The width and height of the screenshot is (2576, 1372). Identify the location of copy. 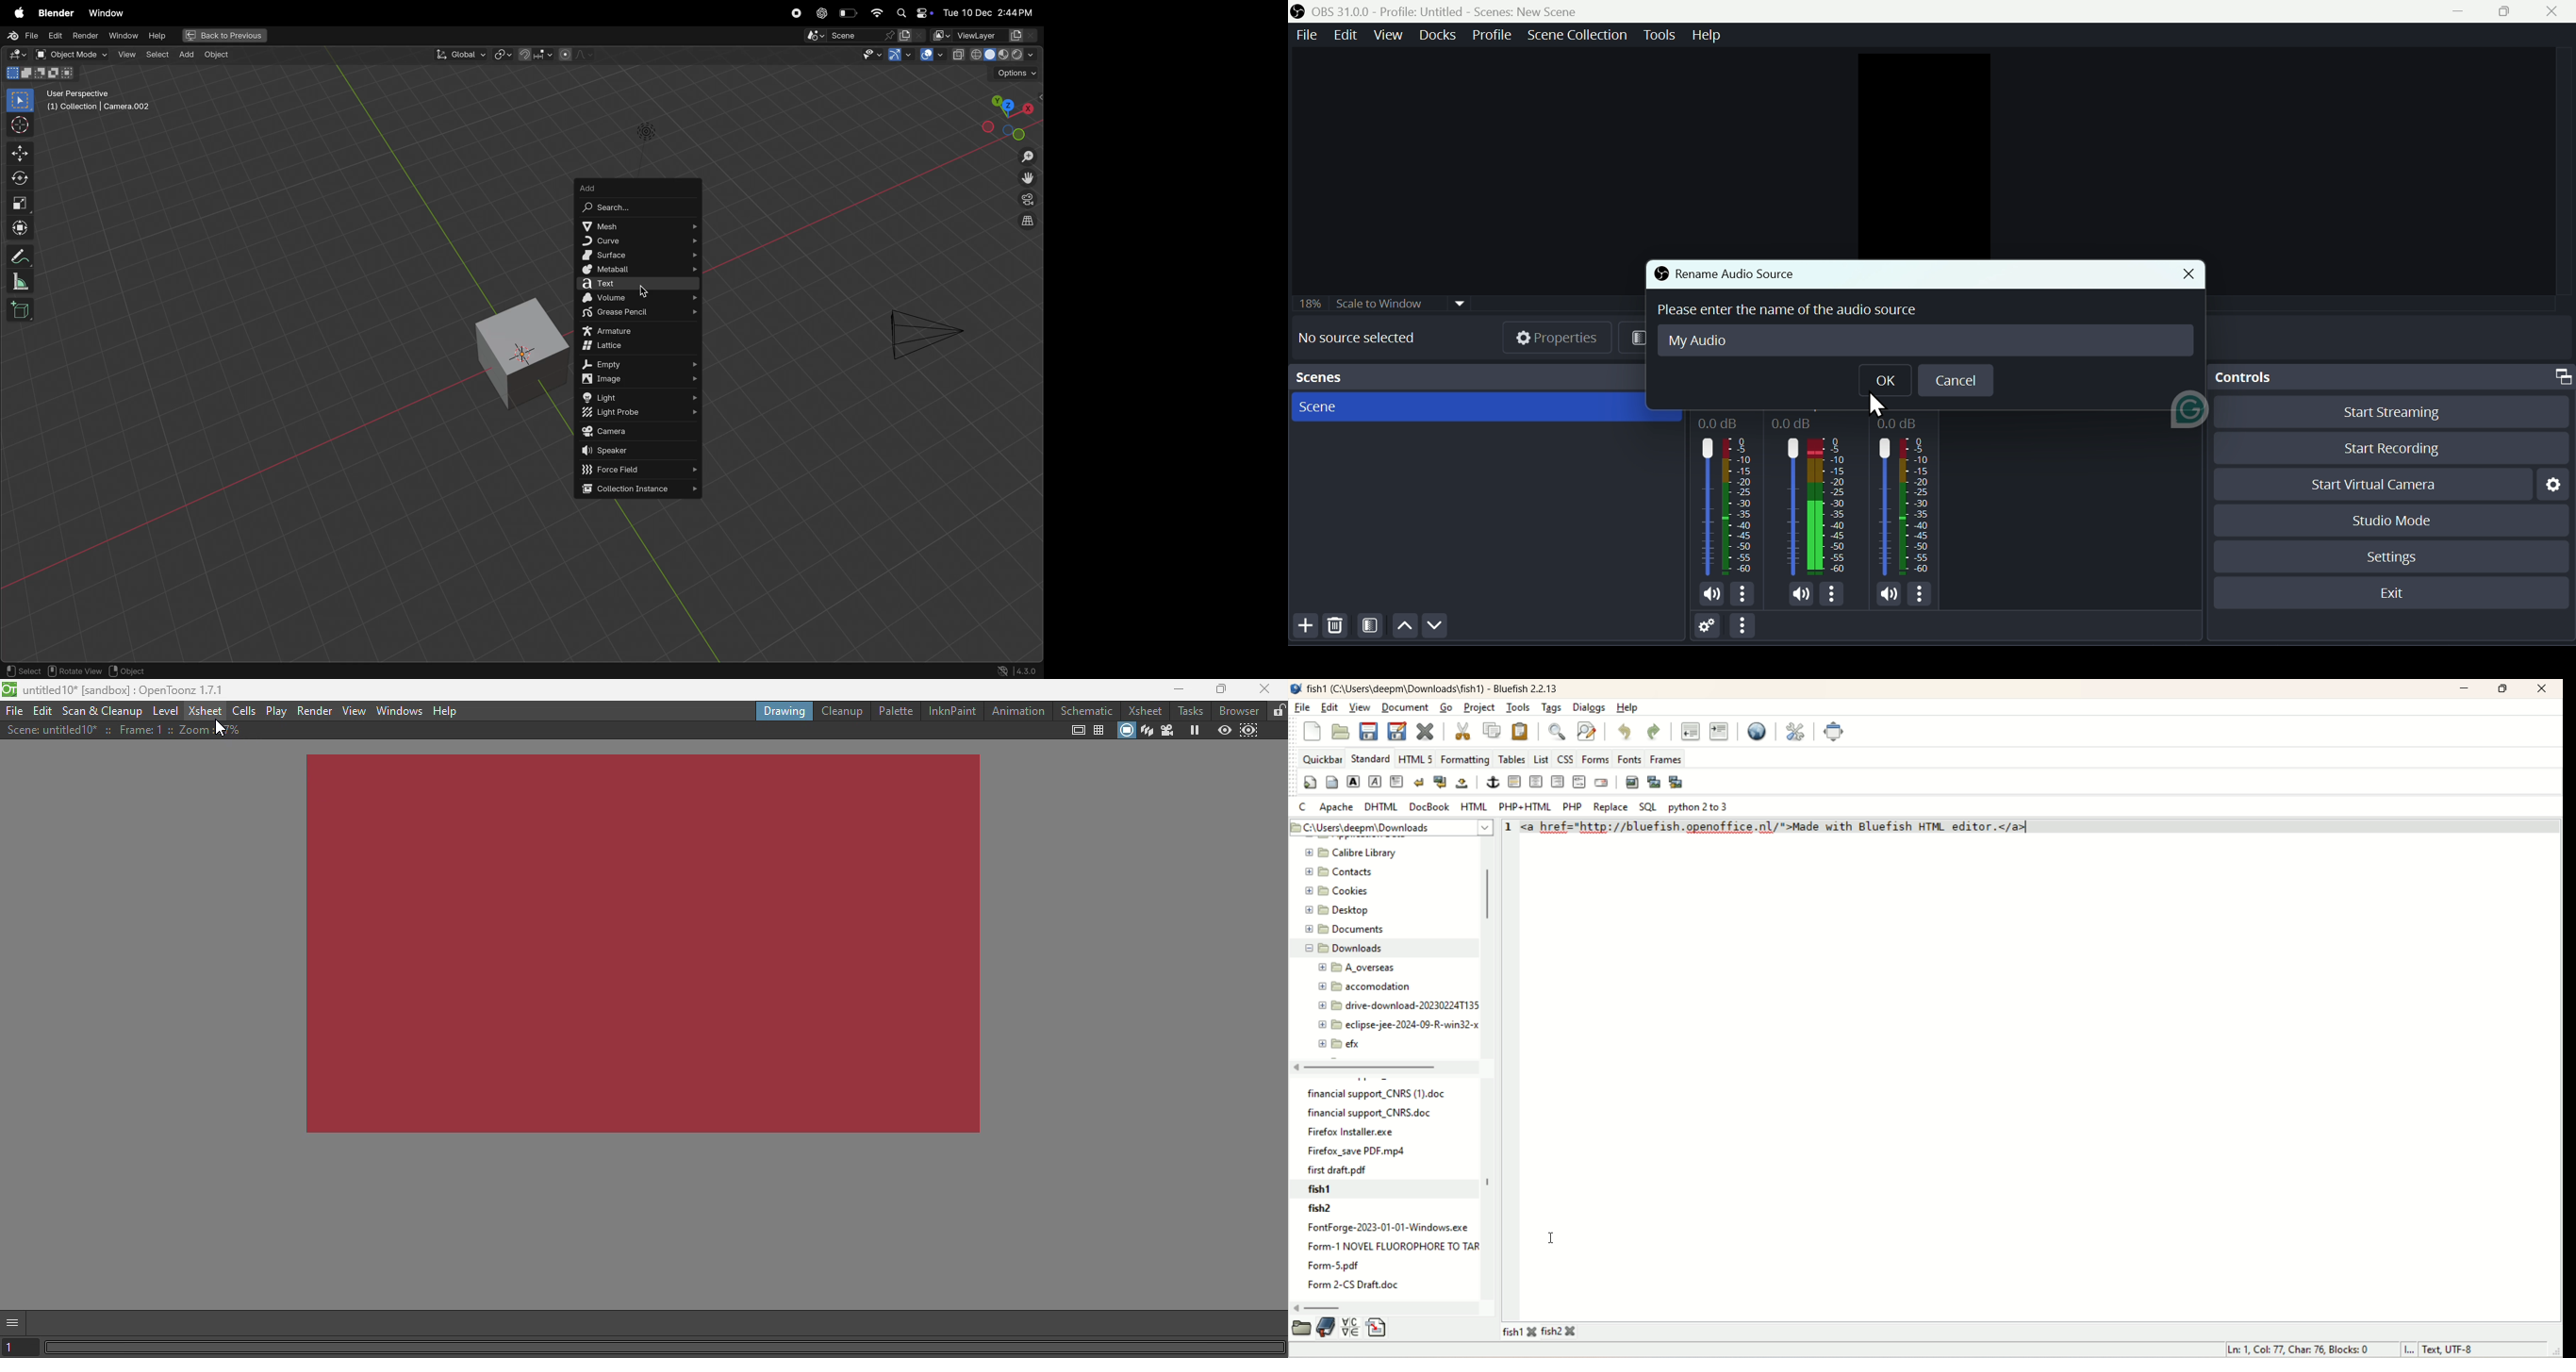
(1493, 729).